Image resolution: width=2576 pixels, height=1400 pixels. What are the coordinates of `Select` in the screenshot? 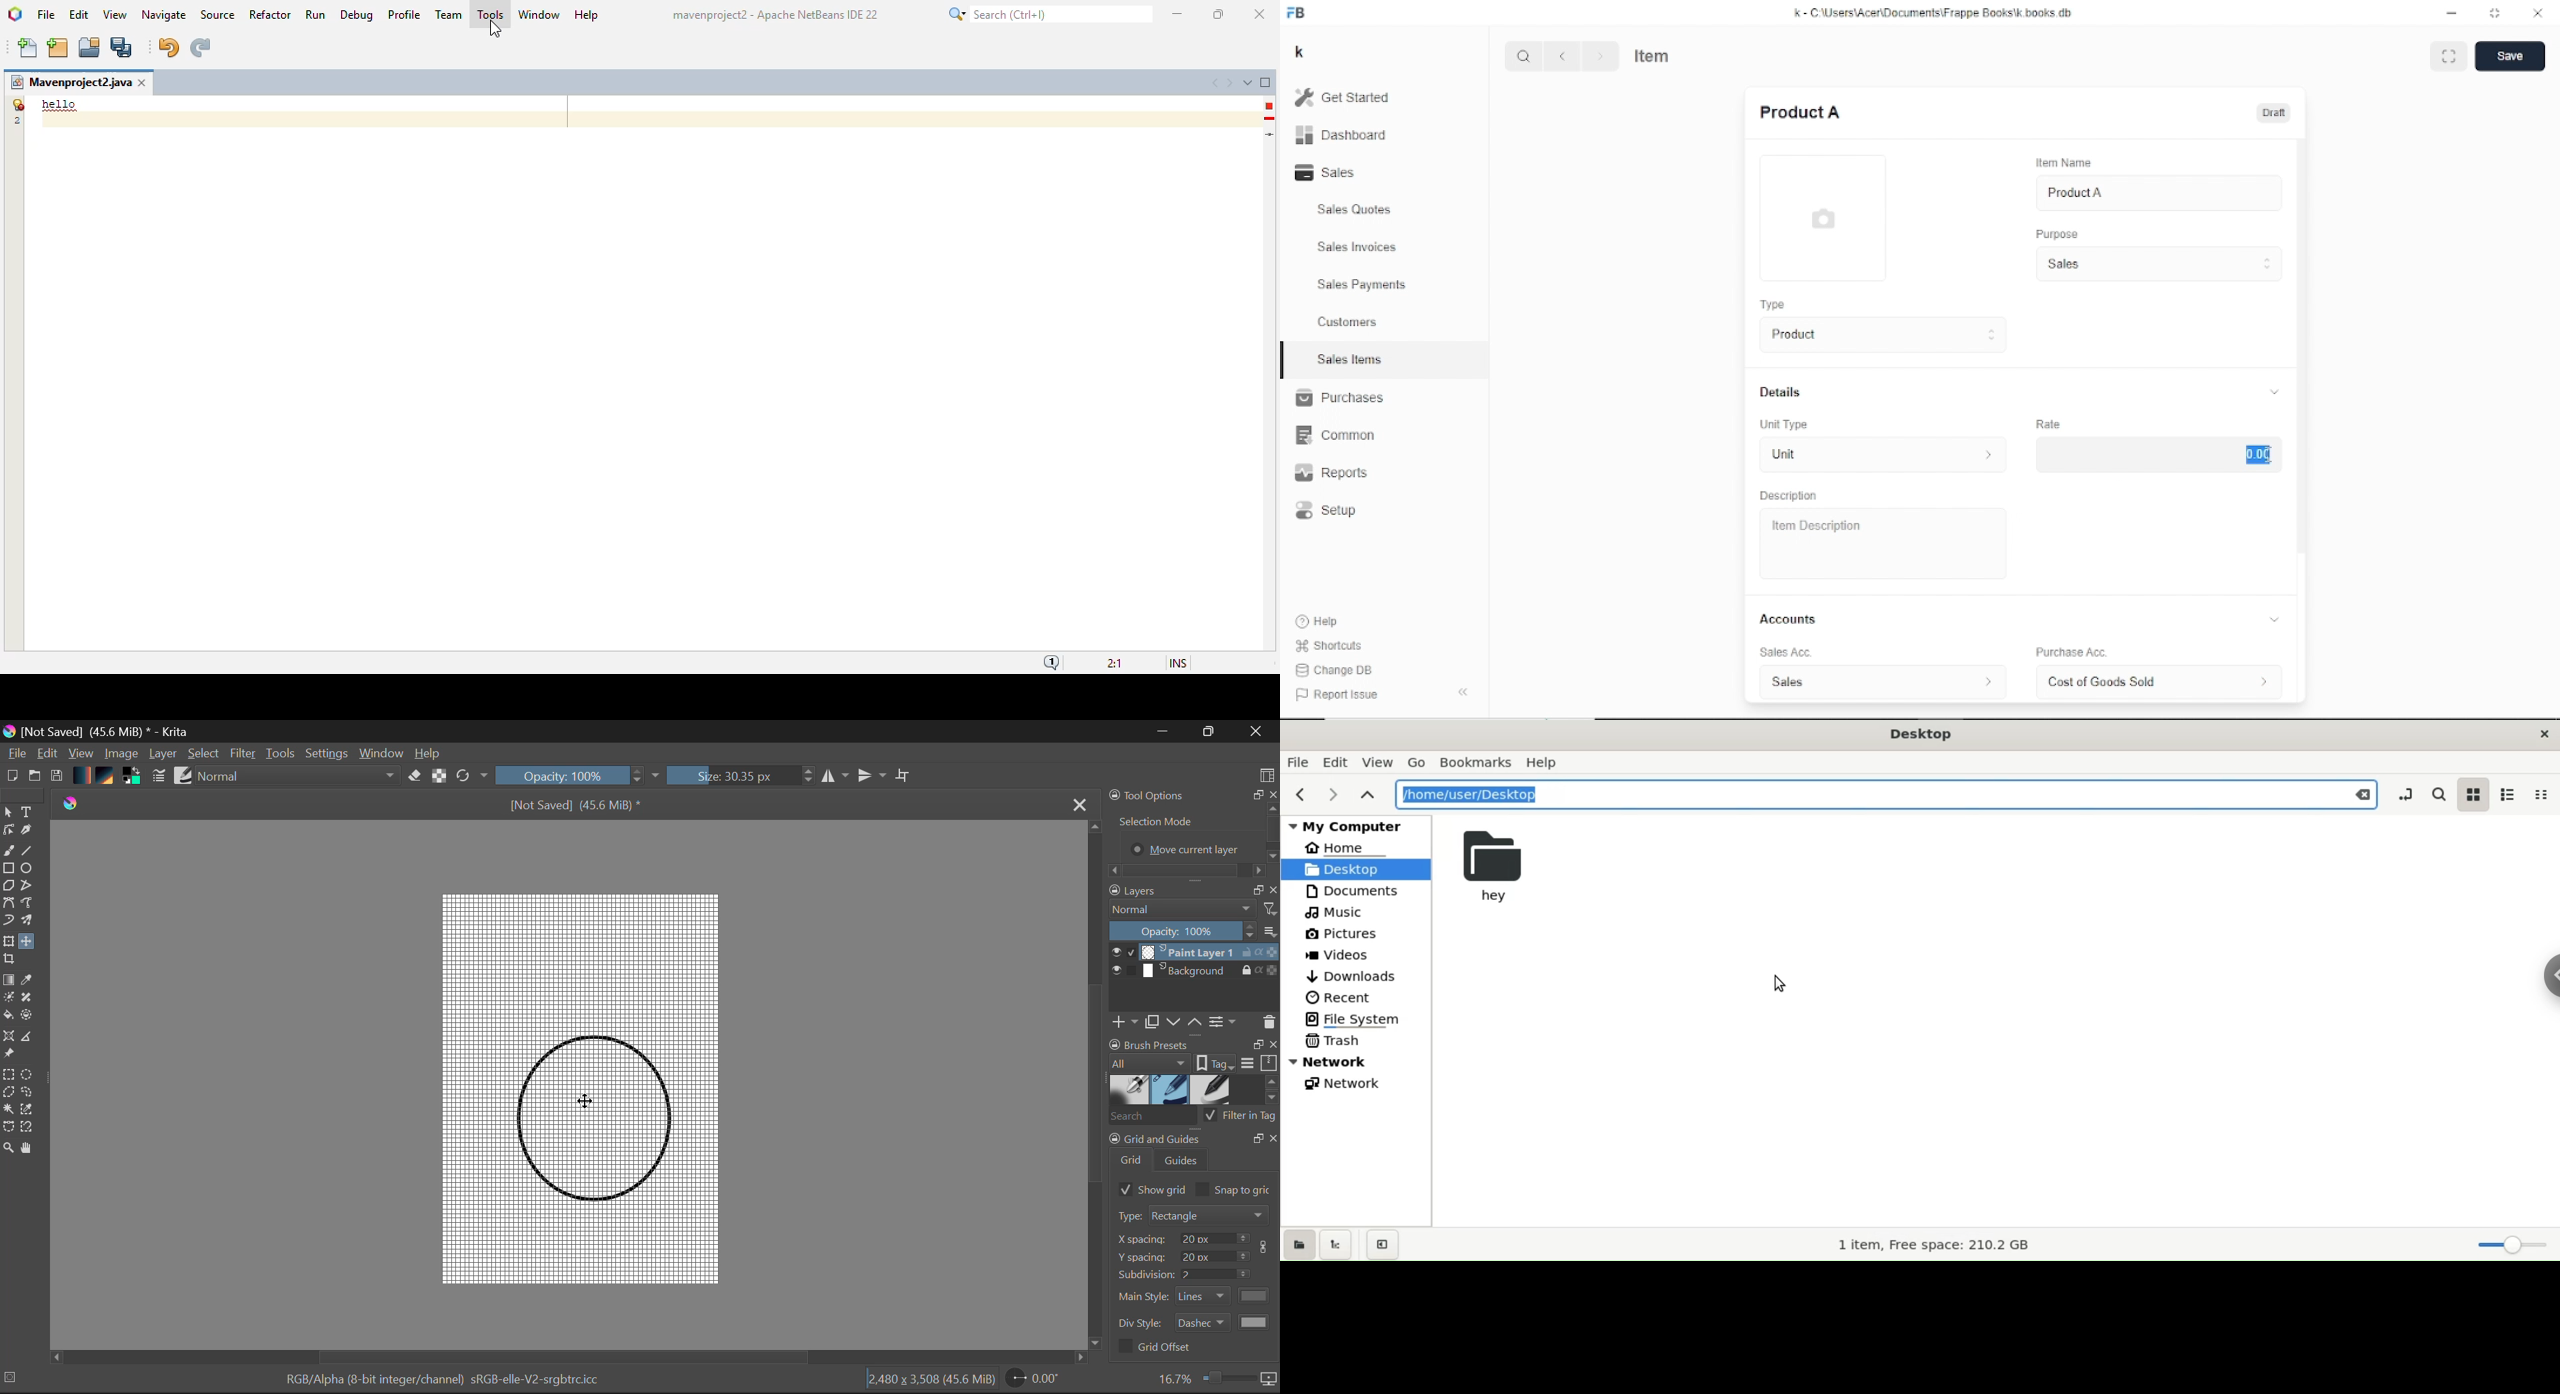 It's located at (9, 813).